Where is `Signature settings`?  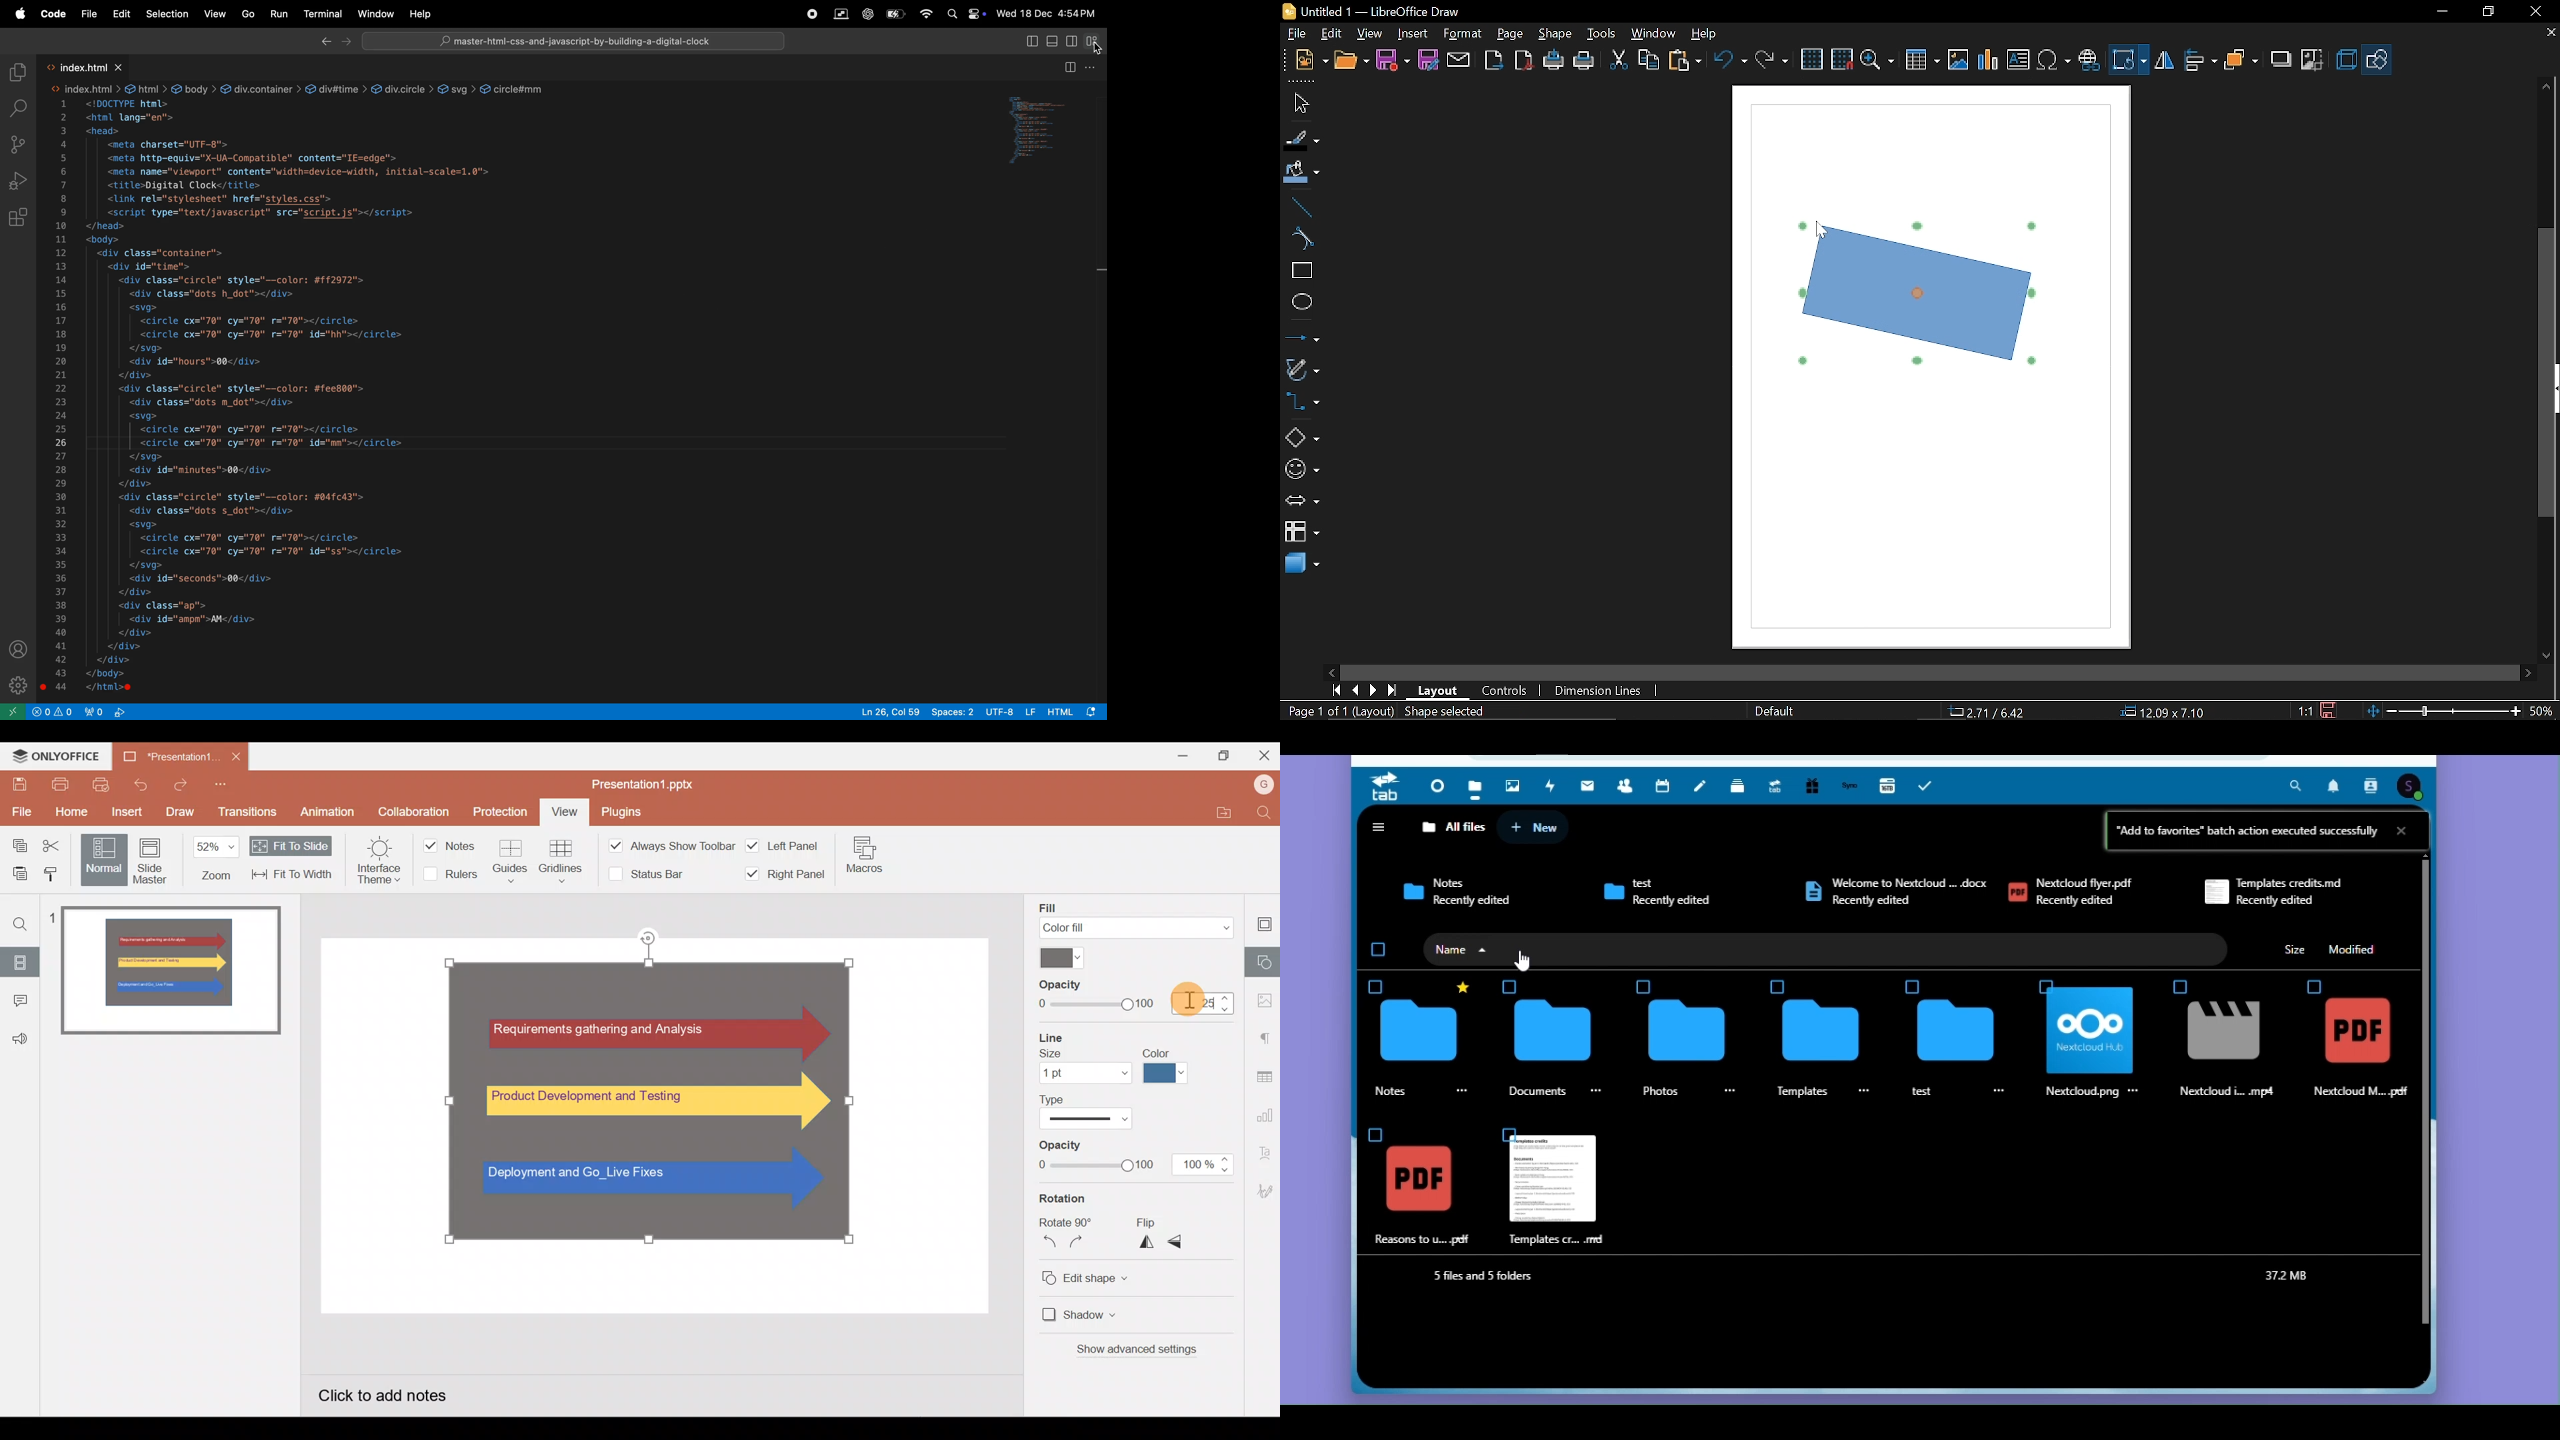 Signature settings is located at coordinates (1263, 1191).